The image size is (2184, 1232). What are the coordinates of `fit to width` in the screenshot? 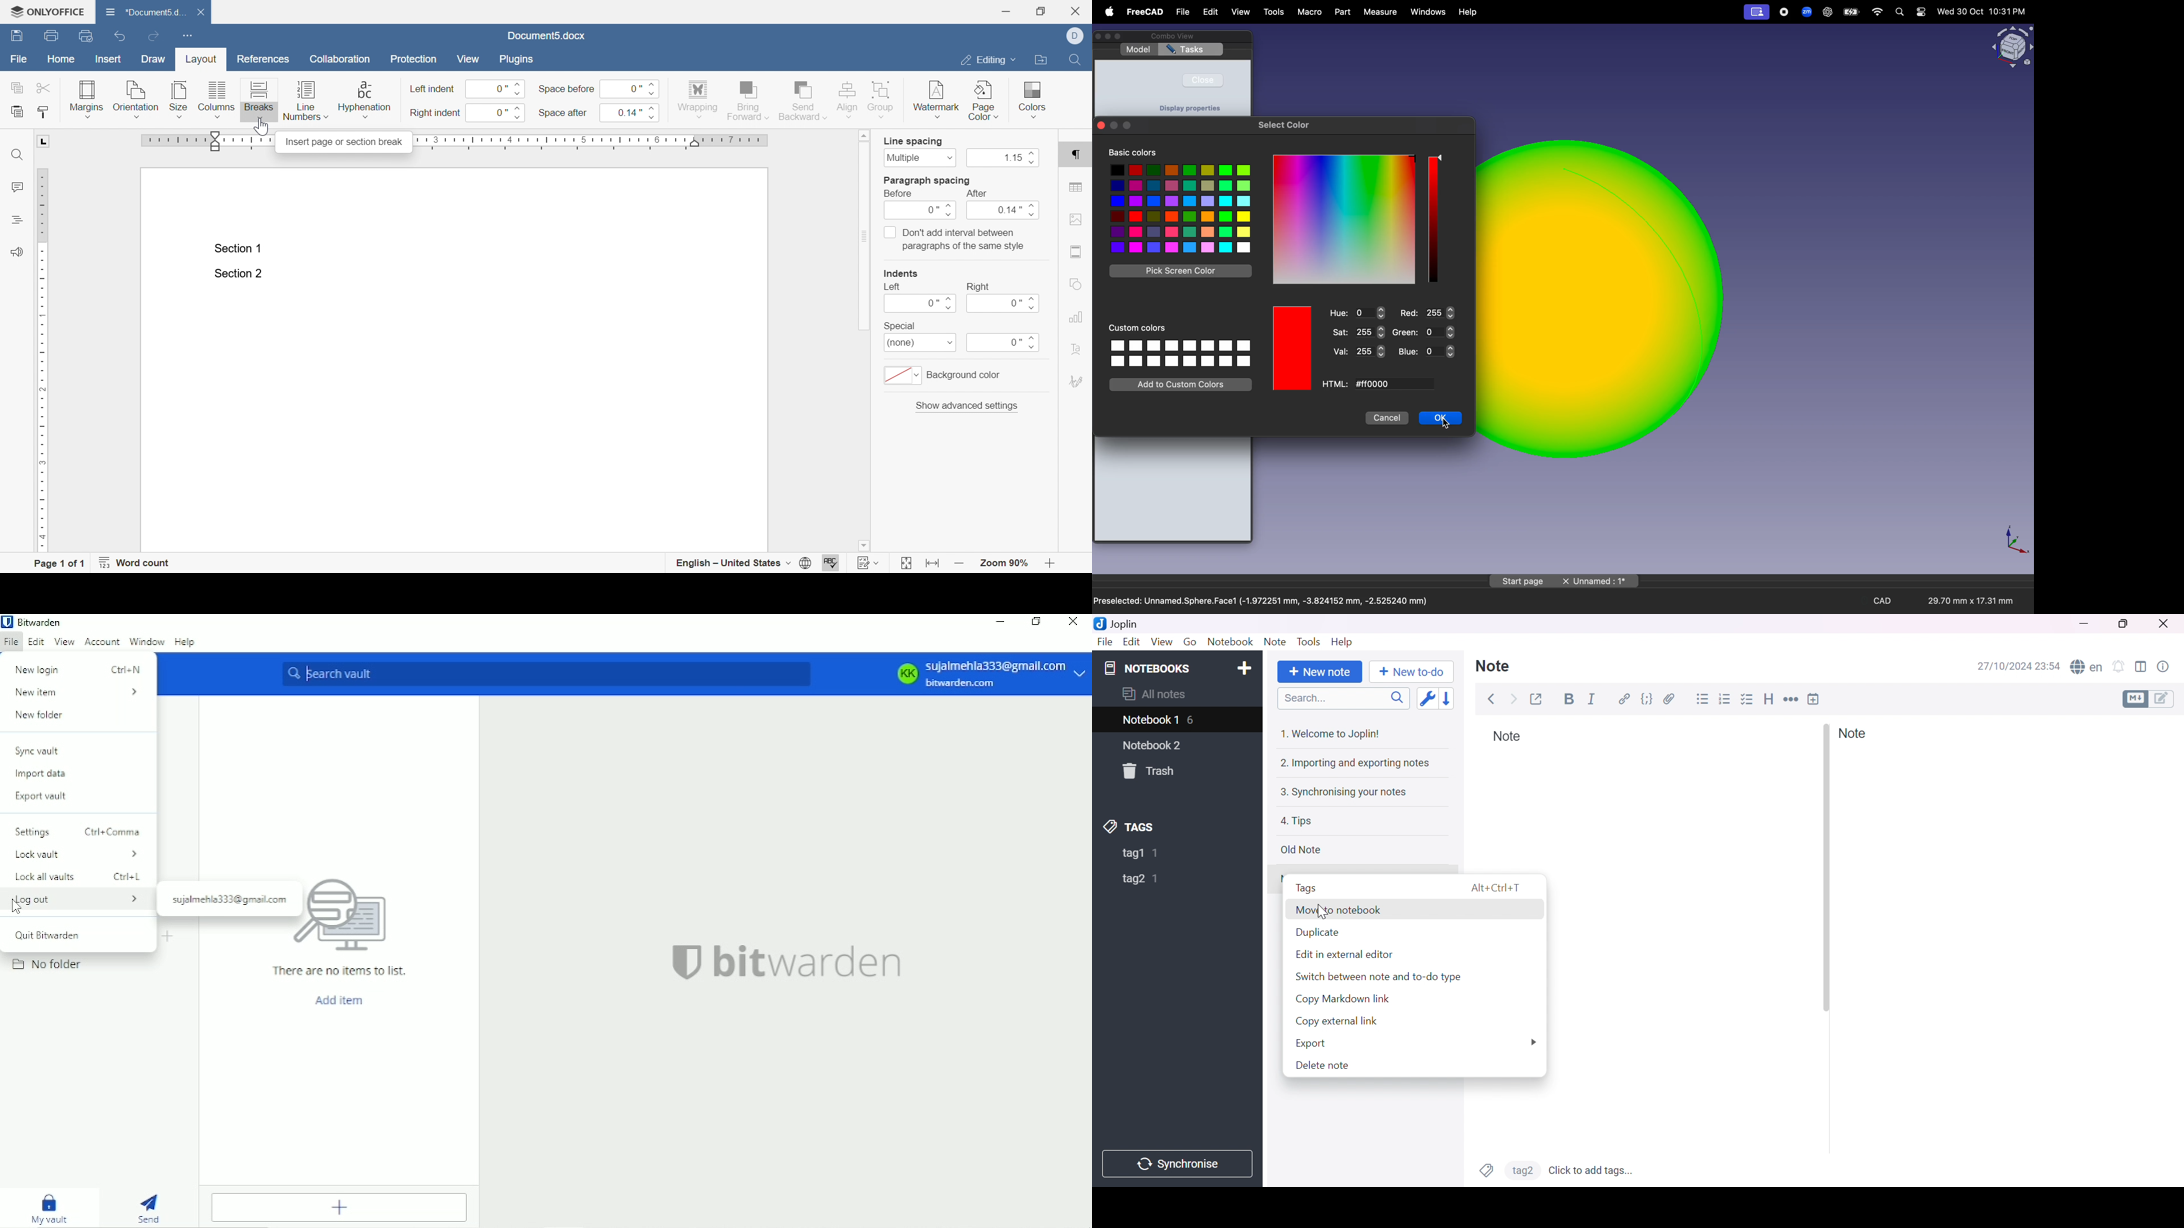 It's located at (934, 565).